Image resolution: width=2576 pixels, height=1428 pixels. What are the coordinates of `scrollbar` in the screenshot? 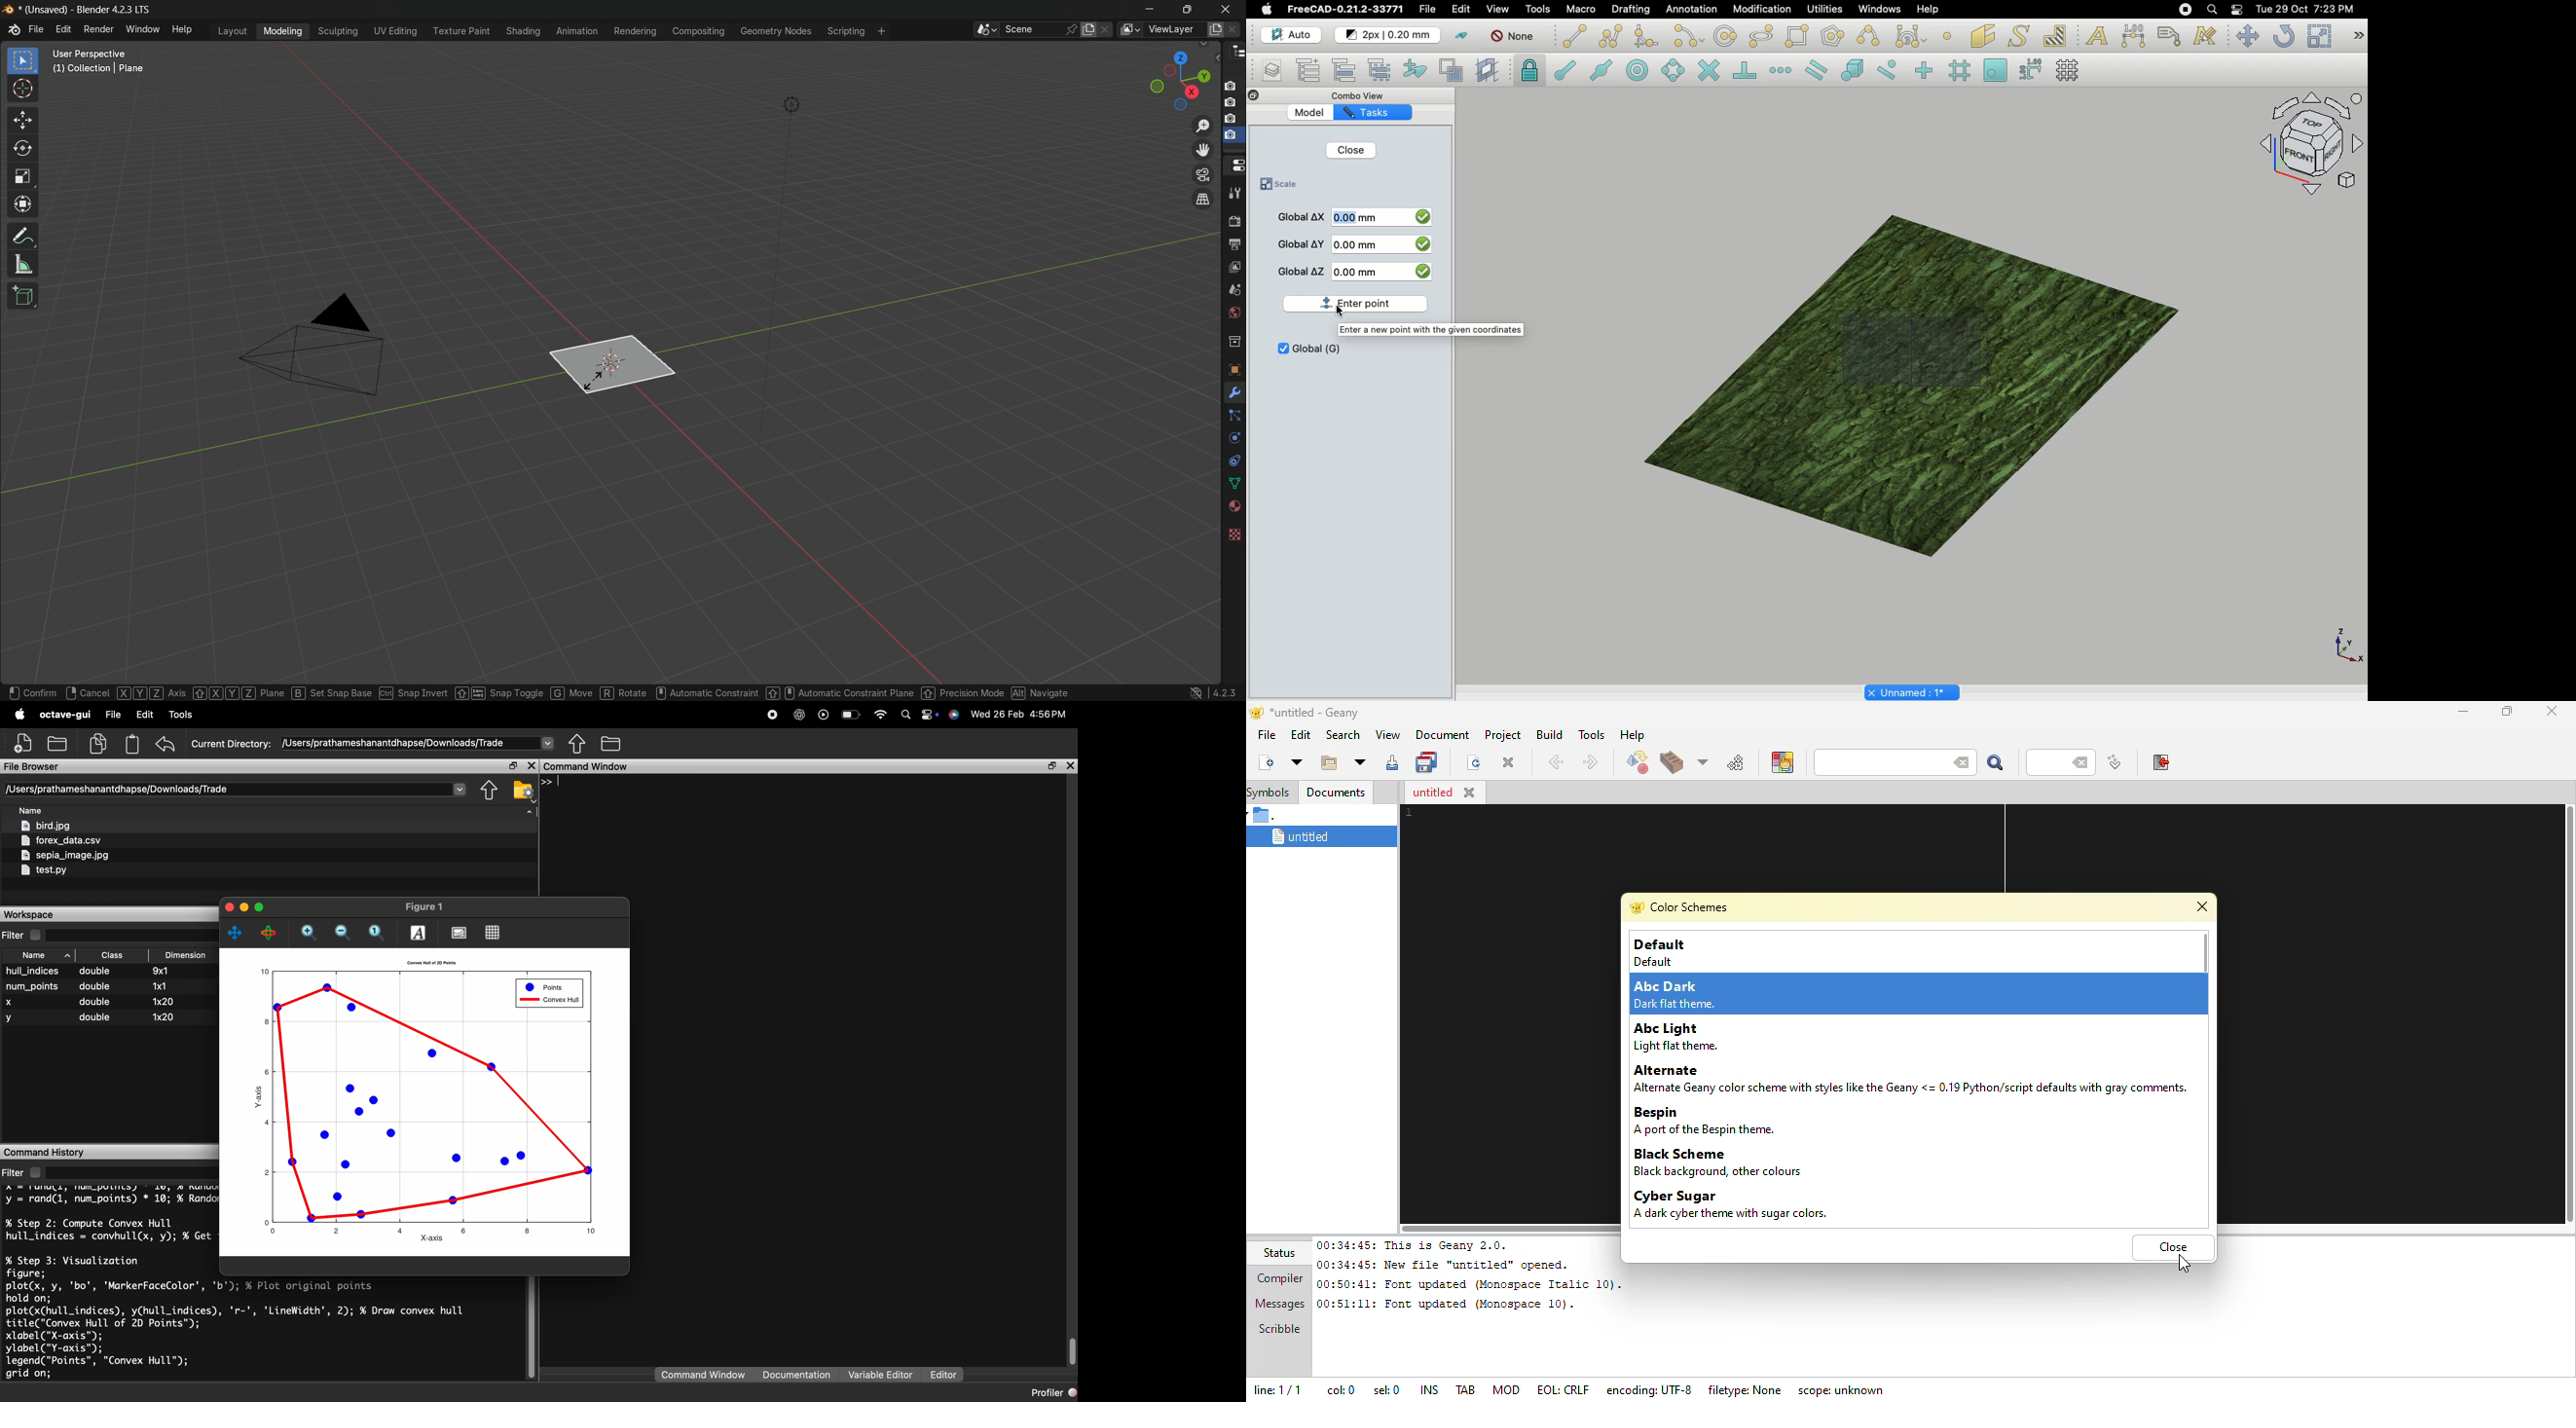 It's located at (1070, 1353).